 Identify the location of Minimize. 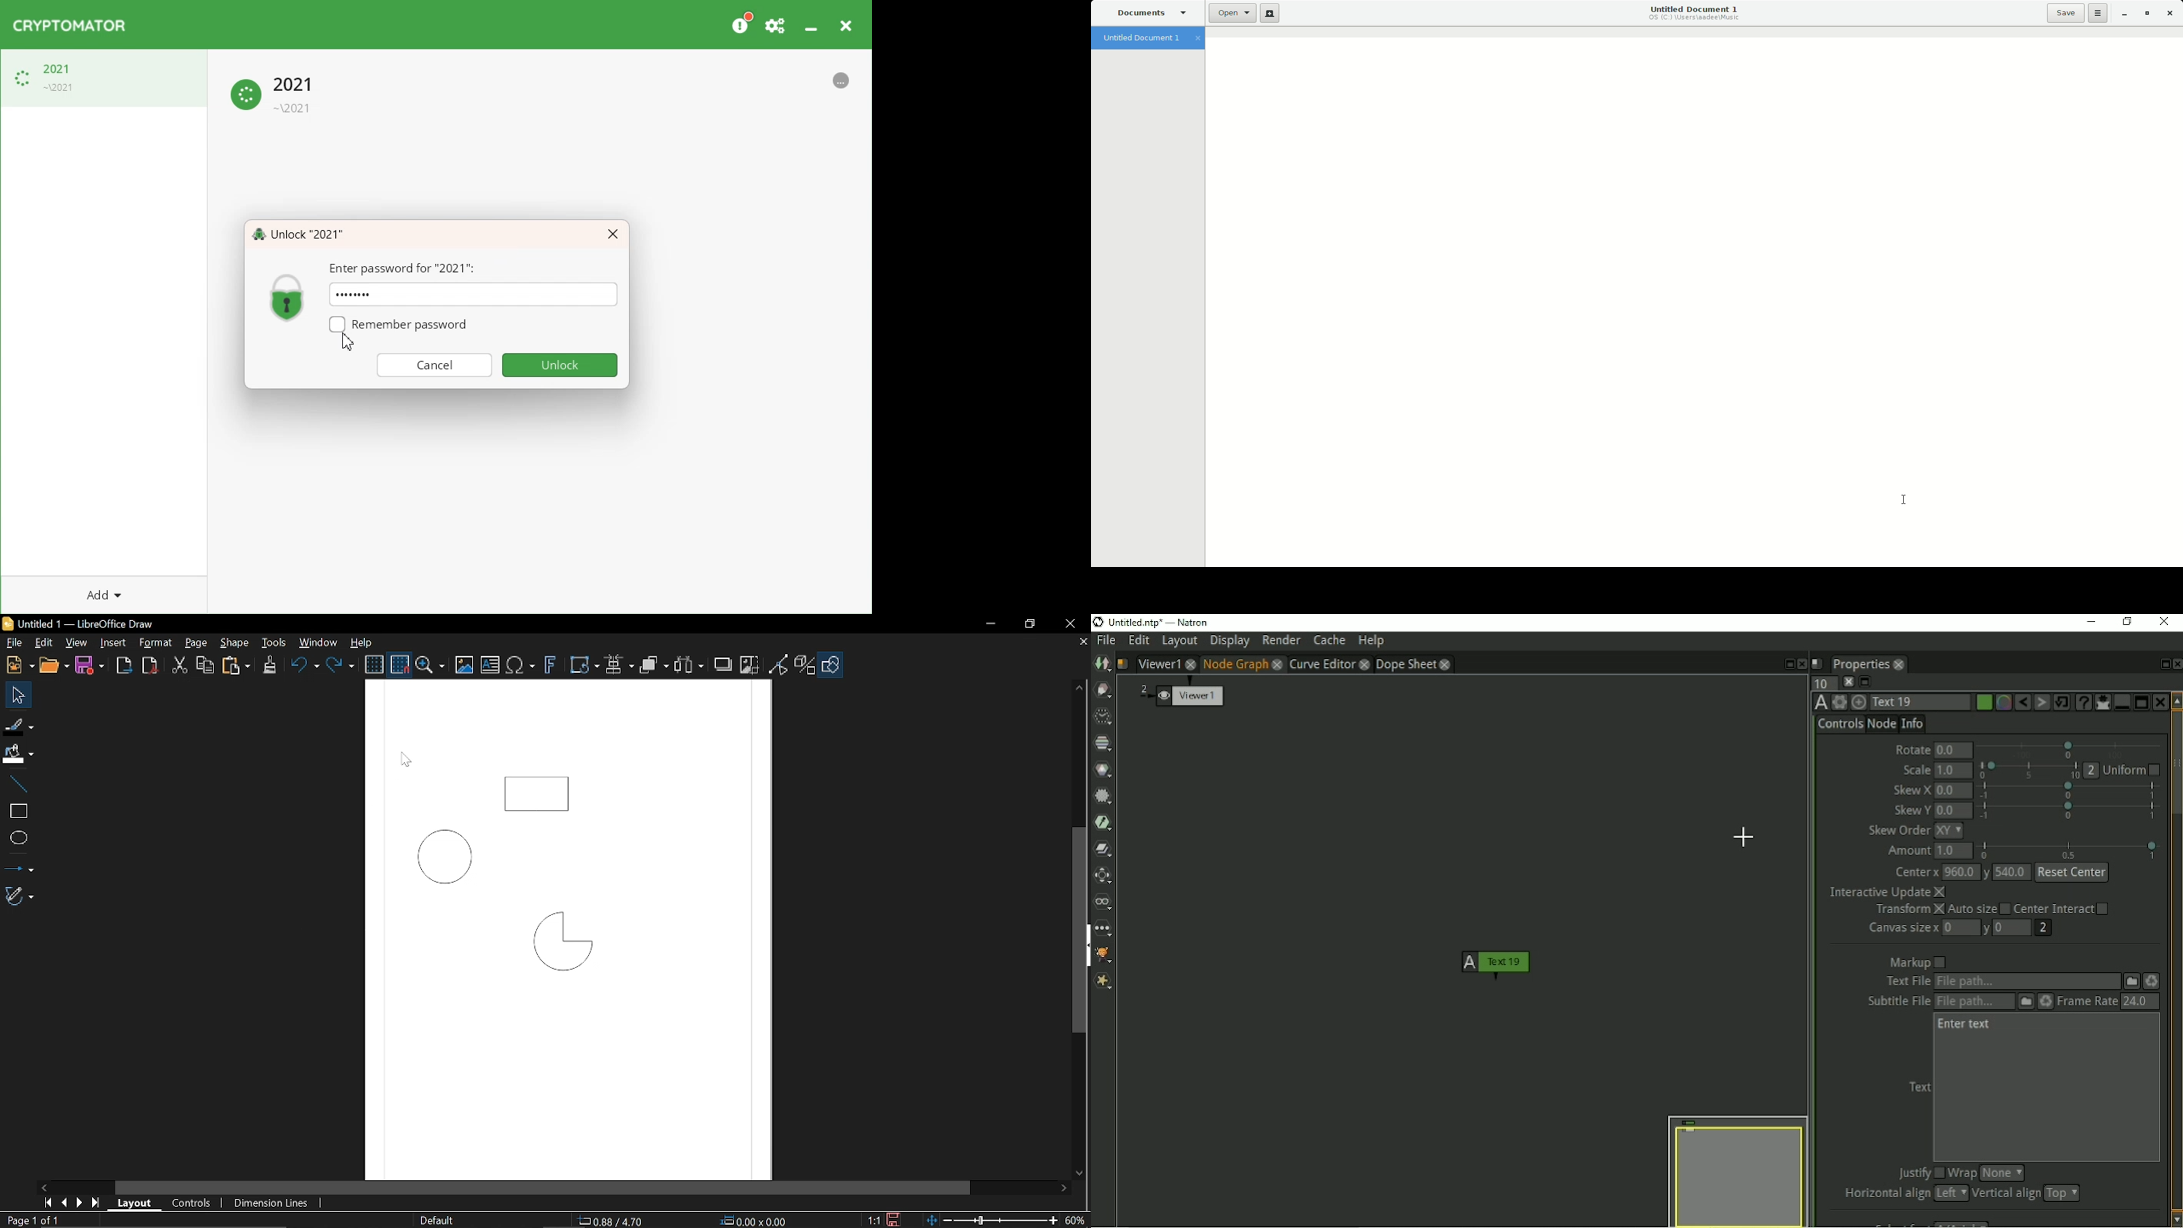
(990, 623).